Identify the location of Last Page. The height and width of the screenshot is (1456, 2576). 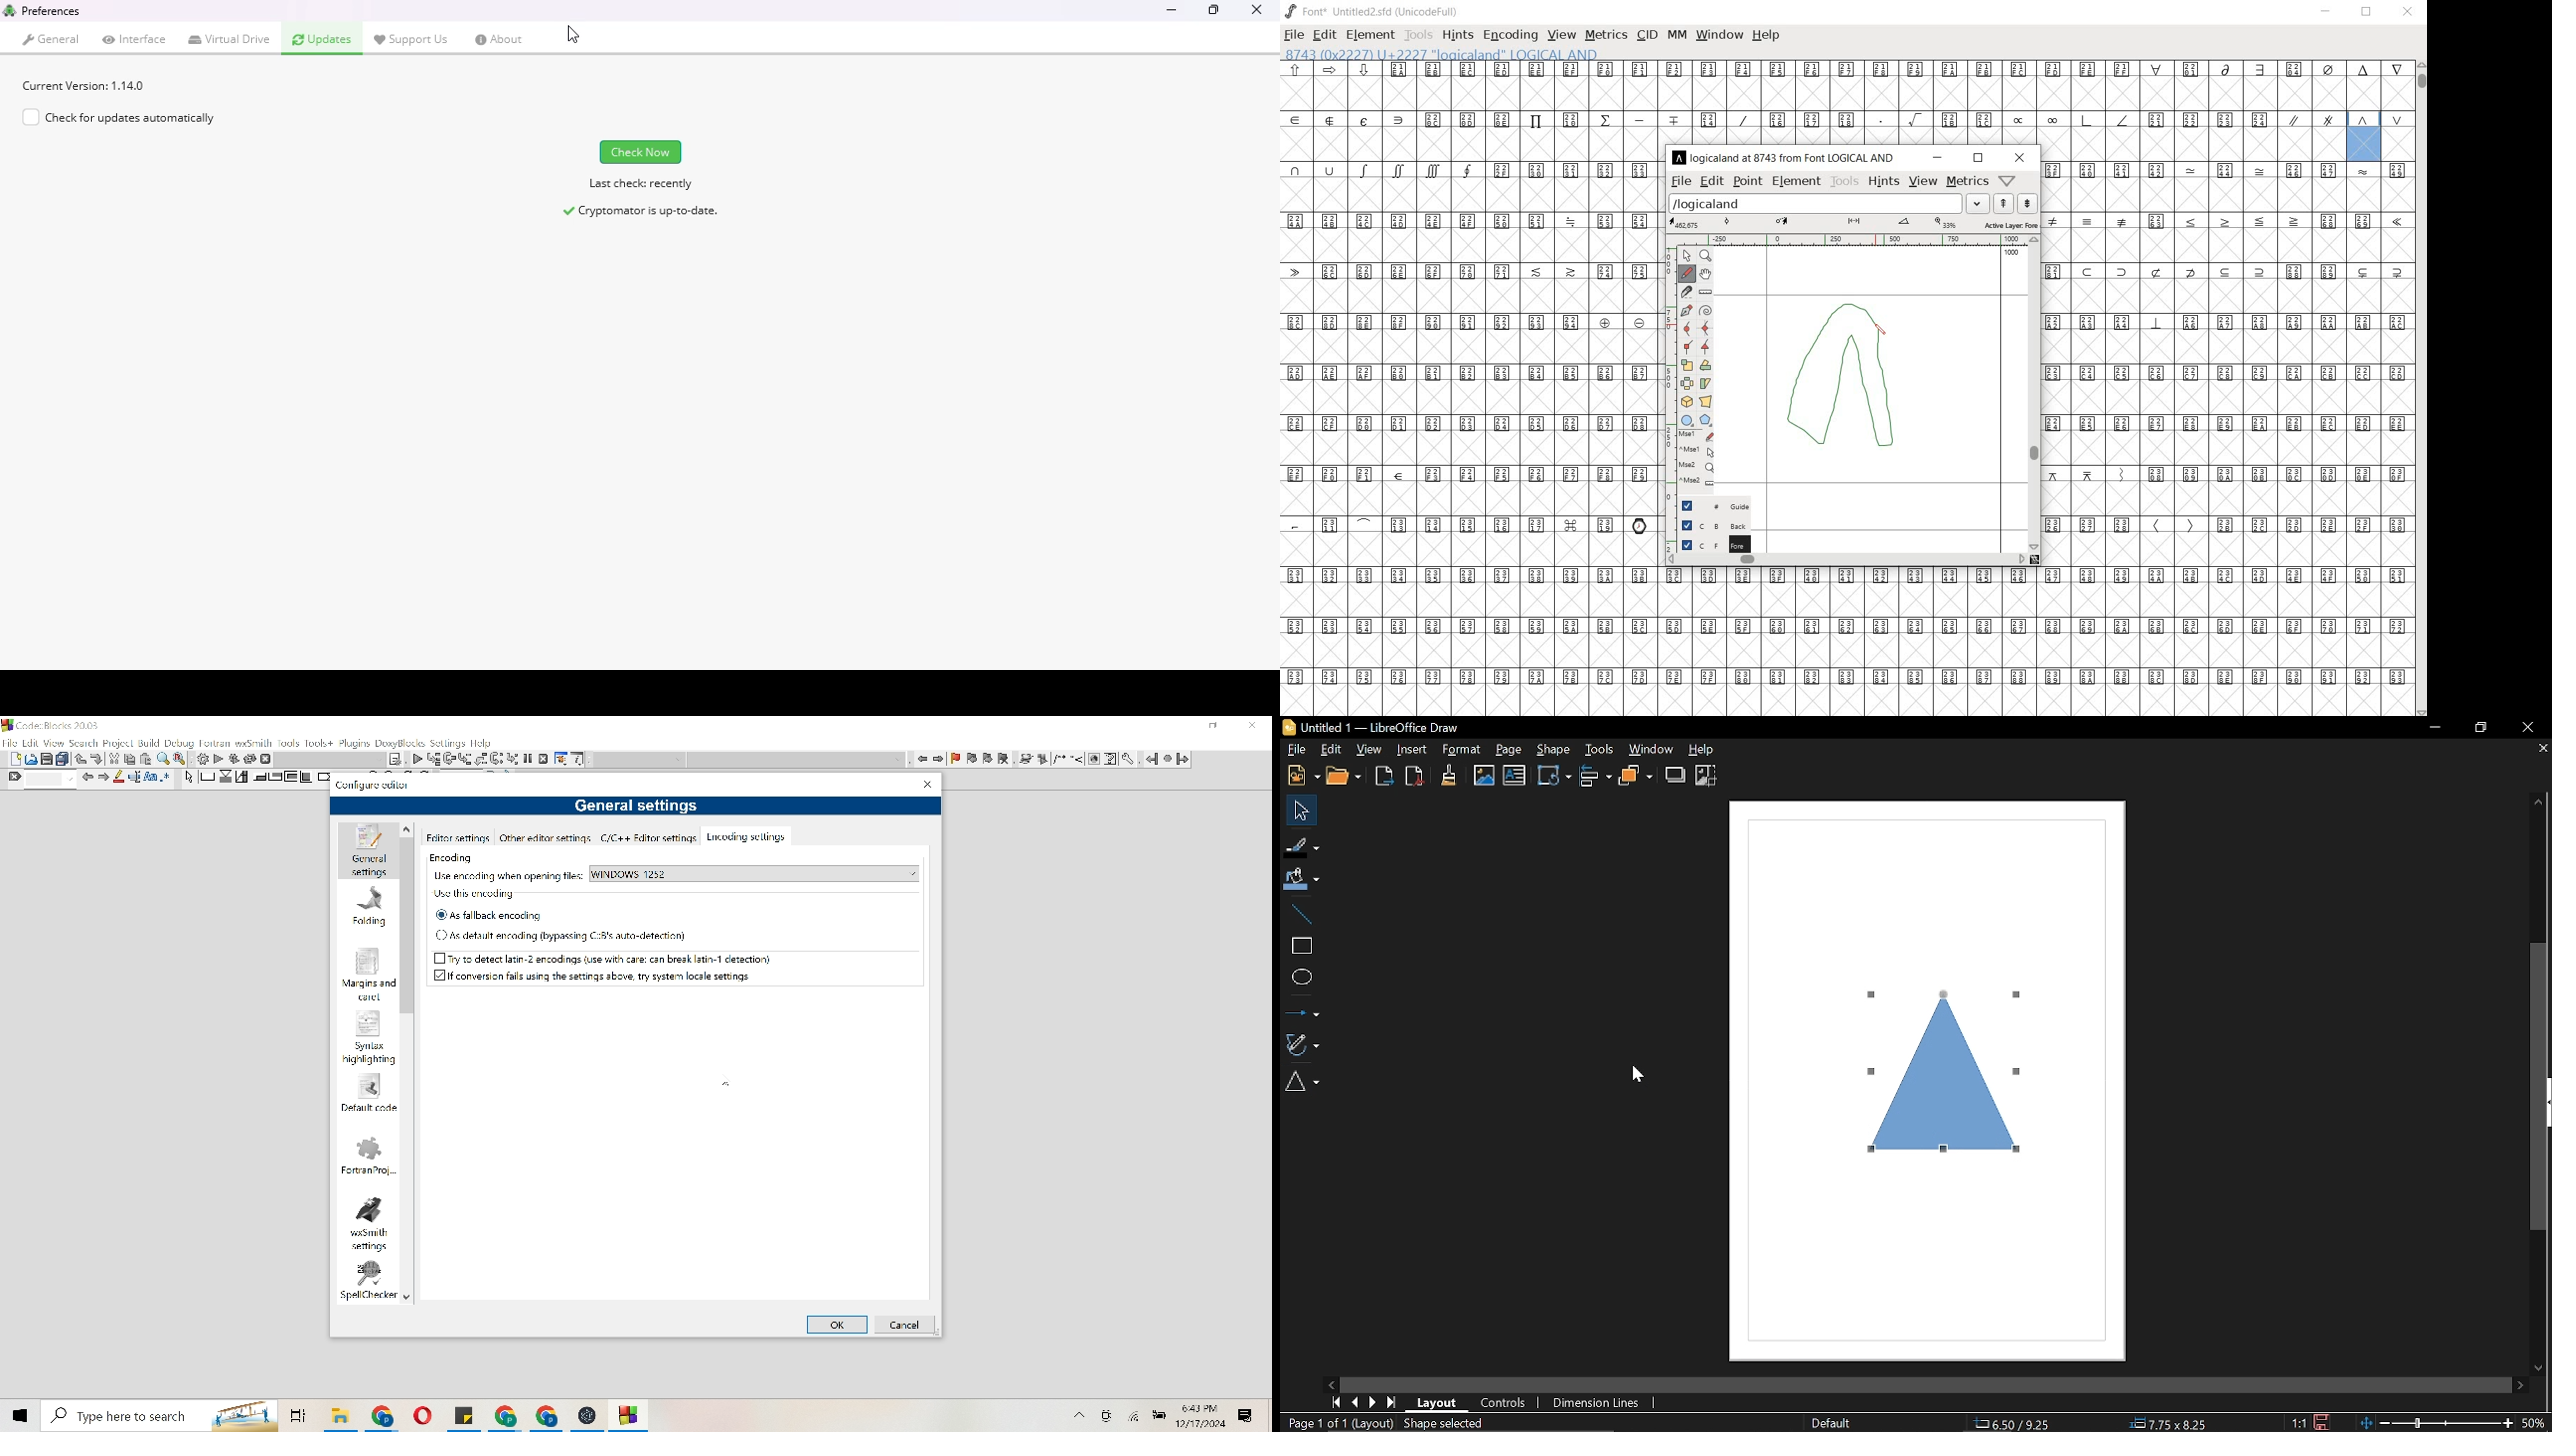
(1392, 1403).